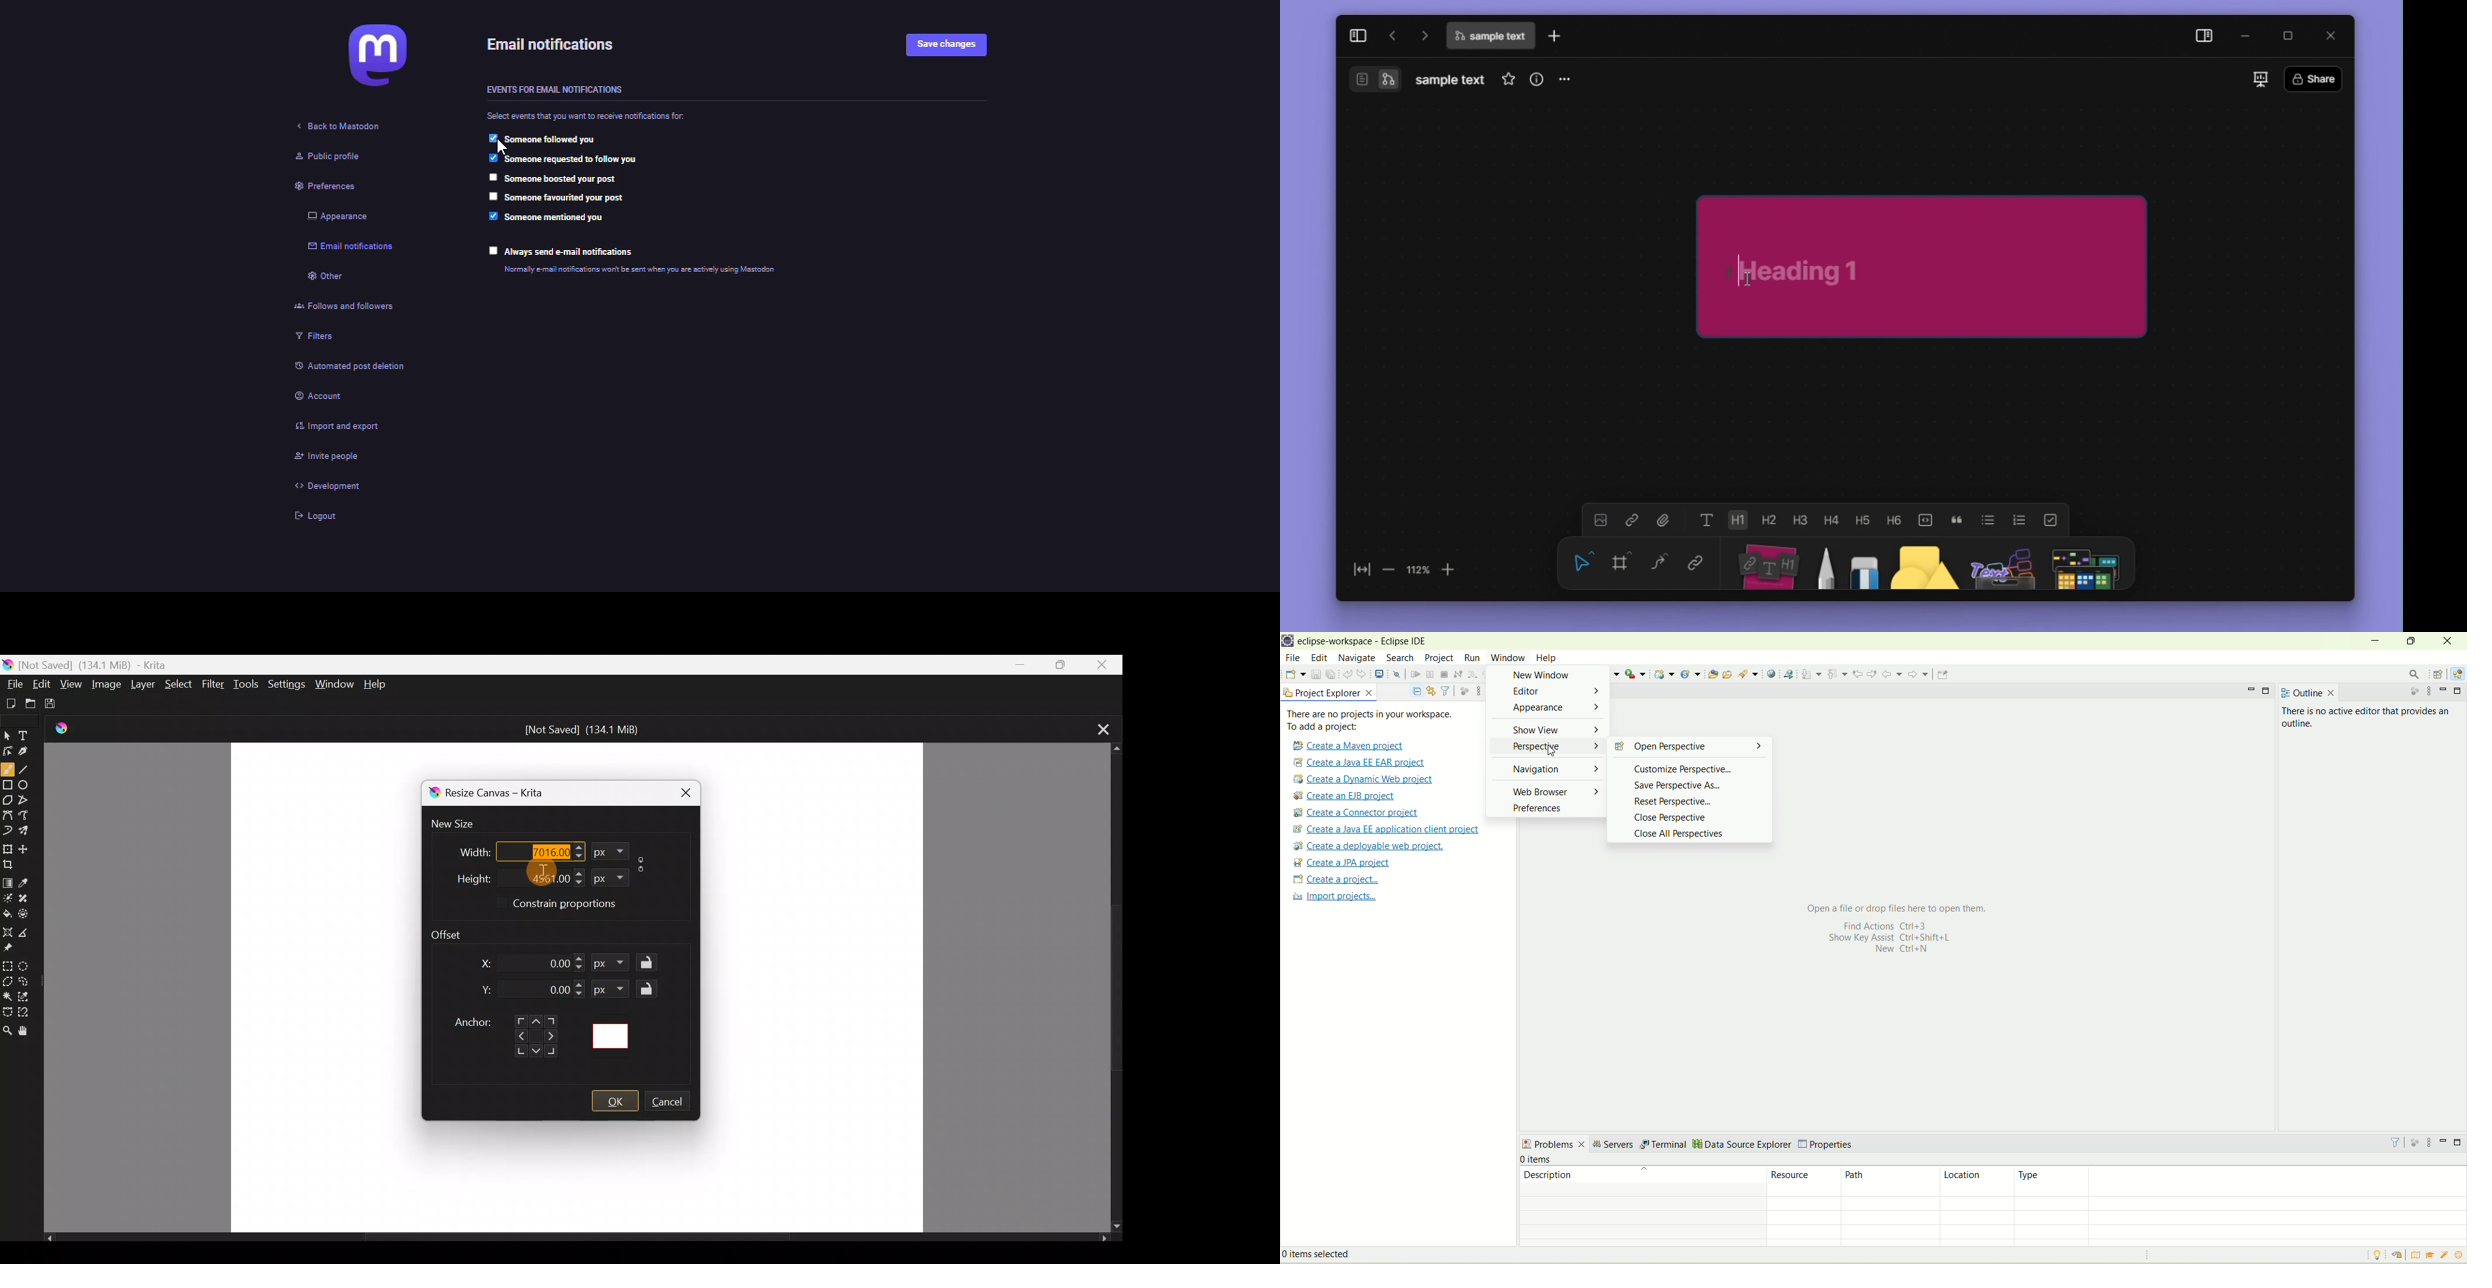 The image size is (2492, 1288). What do you see at coordinates (1659, 561) in the screenshot?
I see `curve` at bounding box center [1659, 561].